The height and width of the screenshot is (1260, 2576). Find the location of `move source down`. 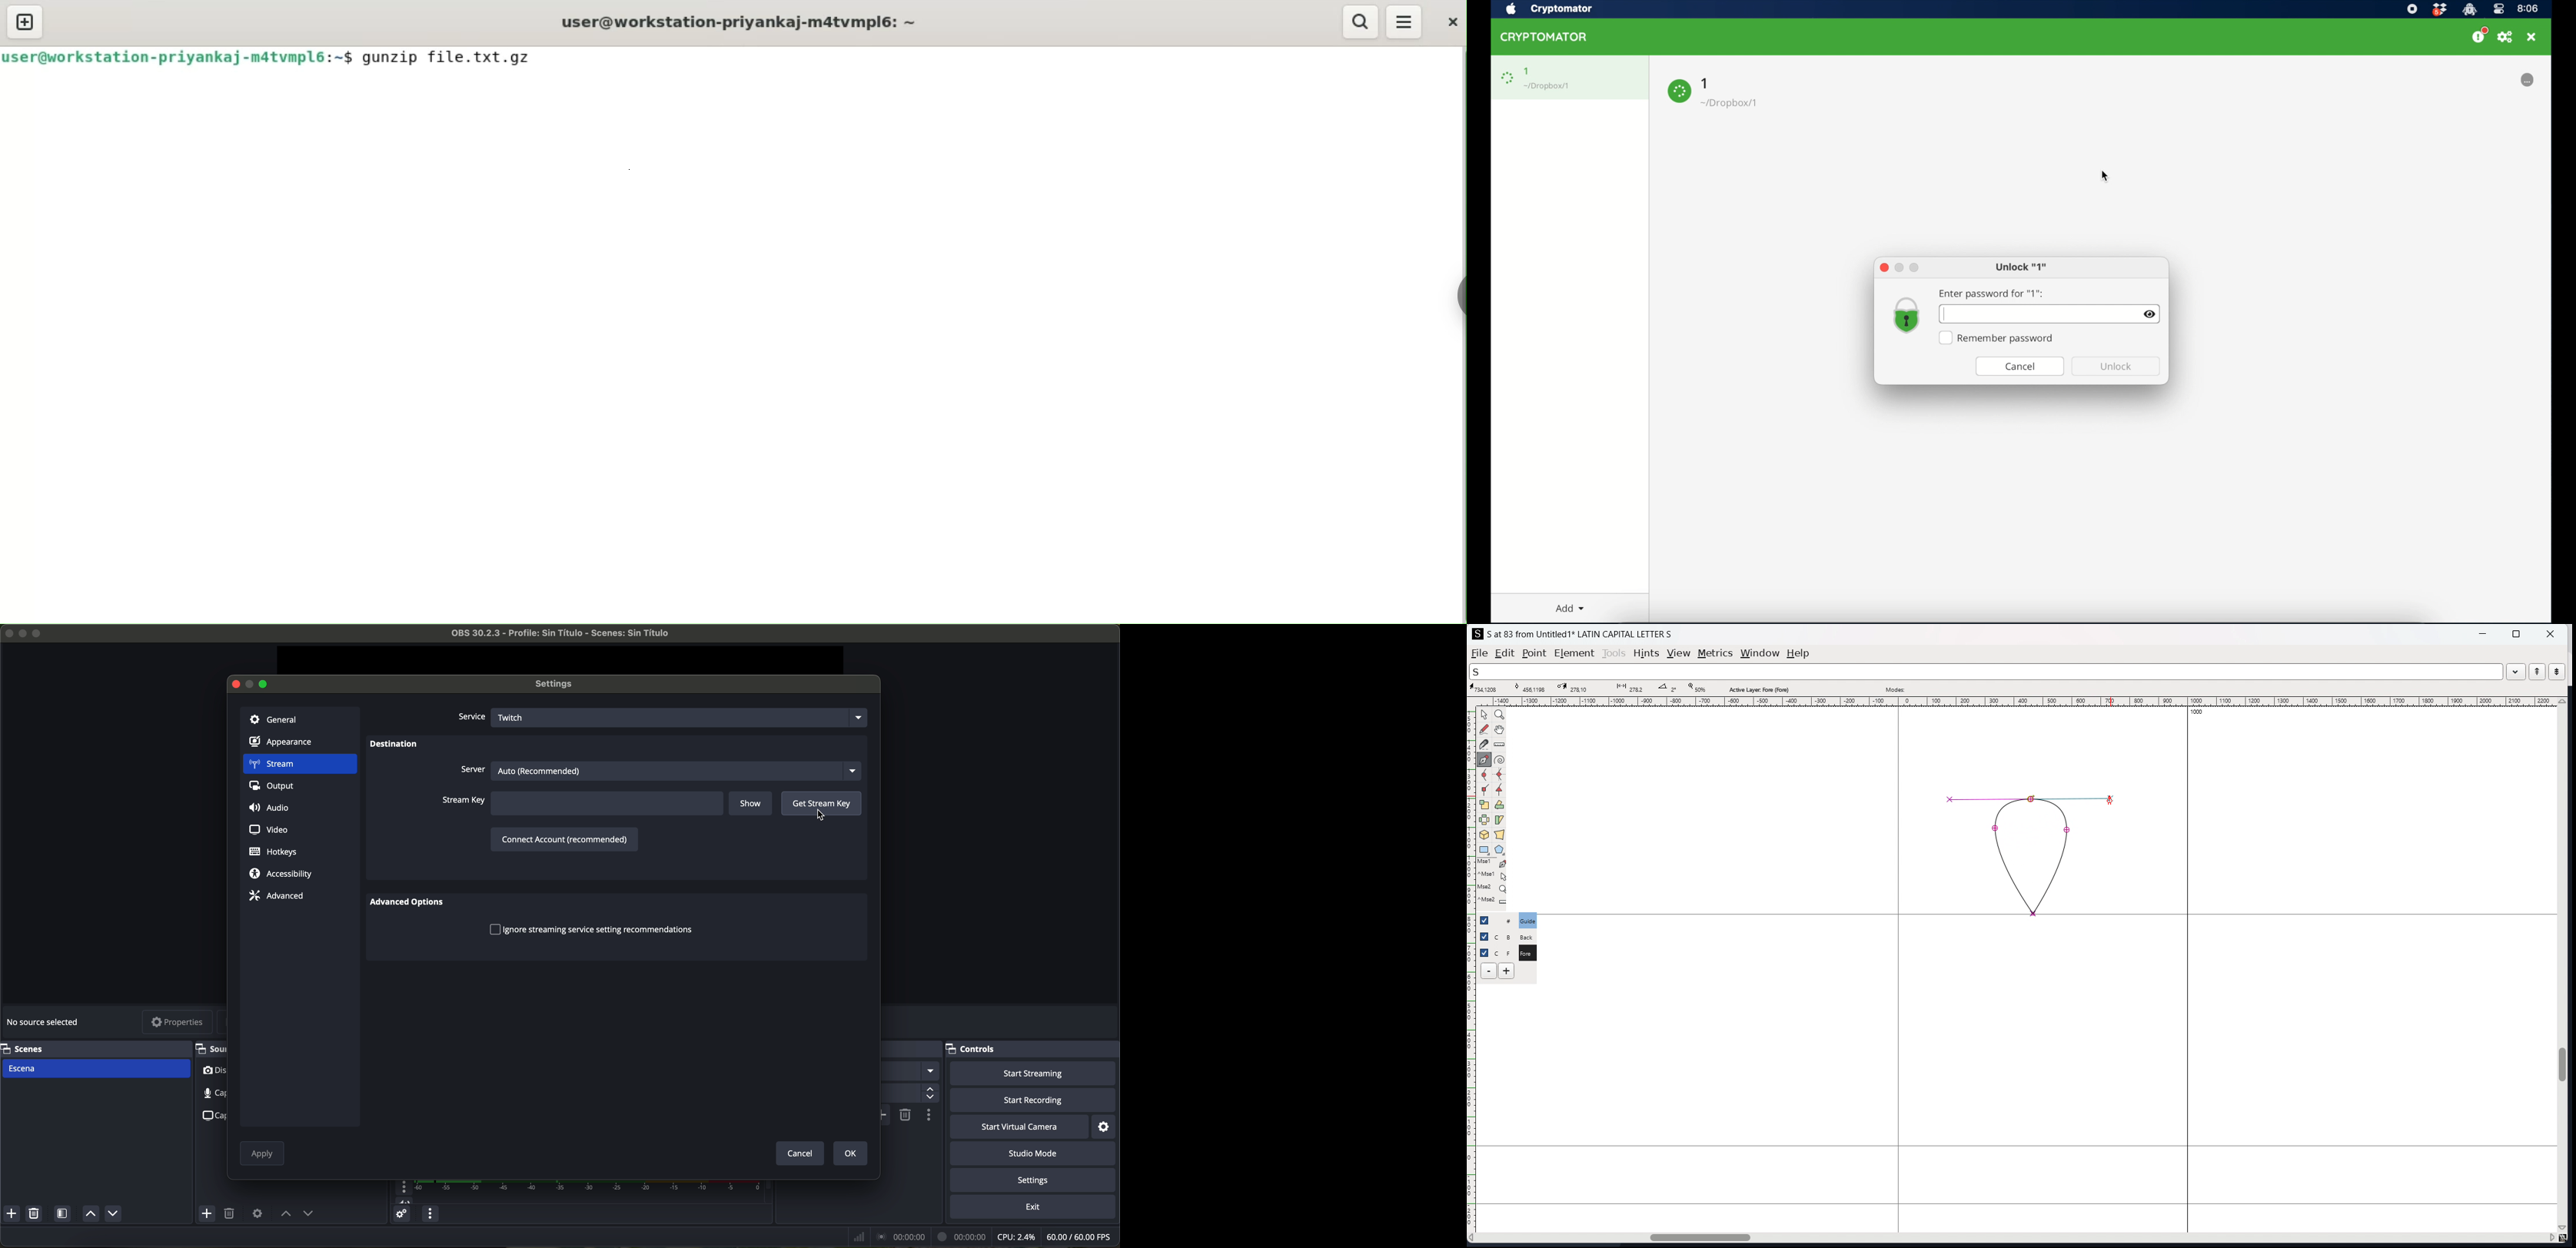

move source down is located at coordinates (113, 1213).